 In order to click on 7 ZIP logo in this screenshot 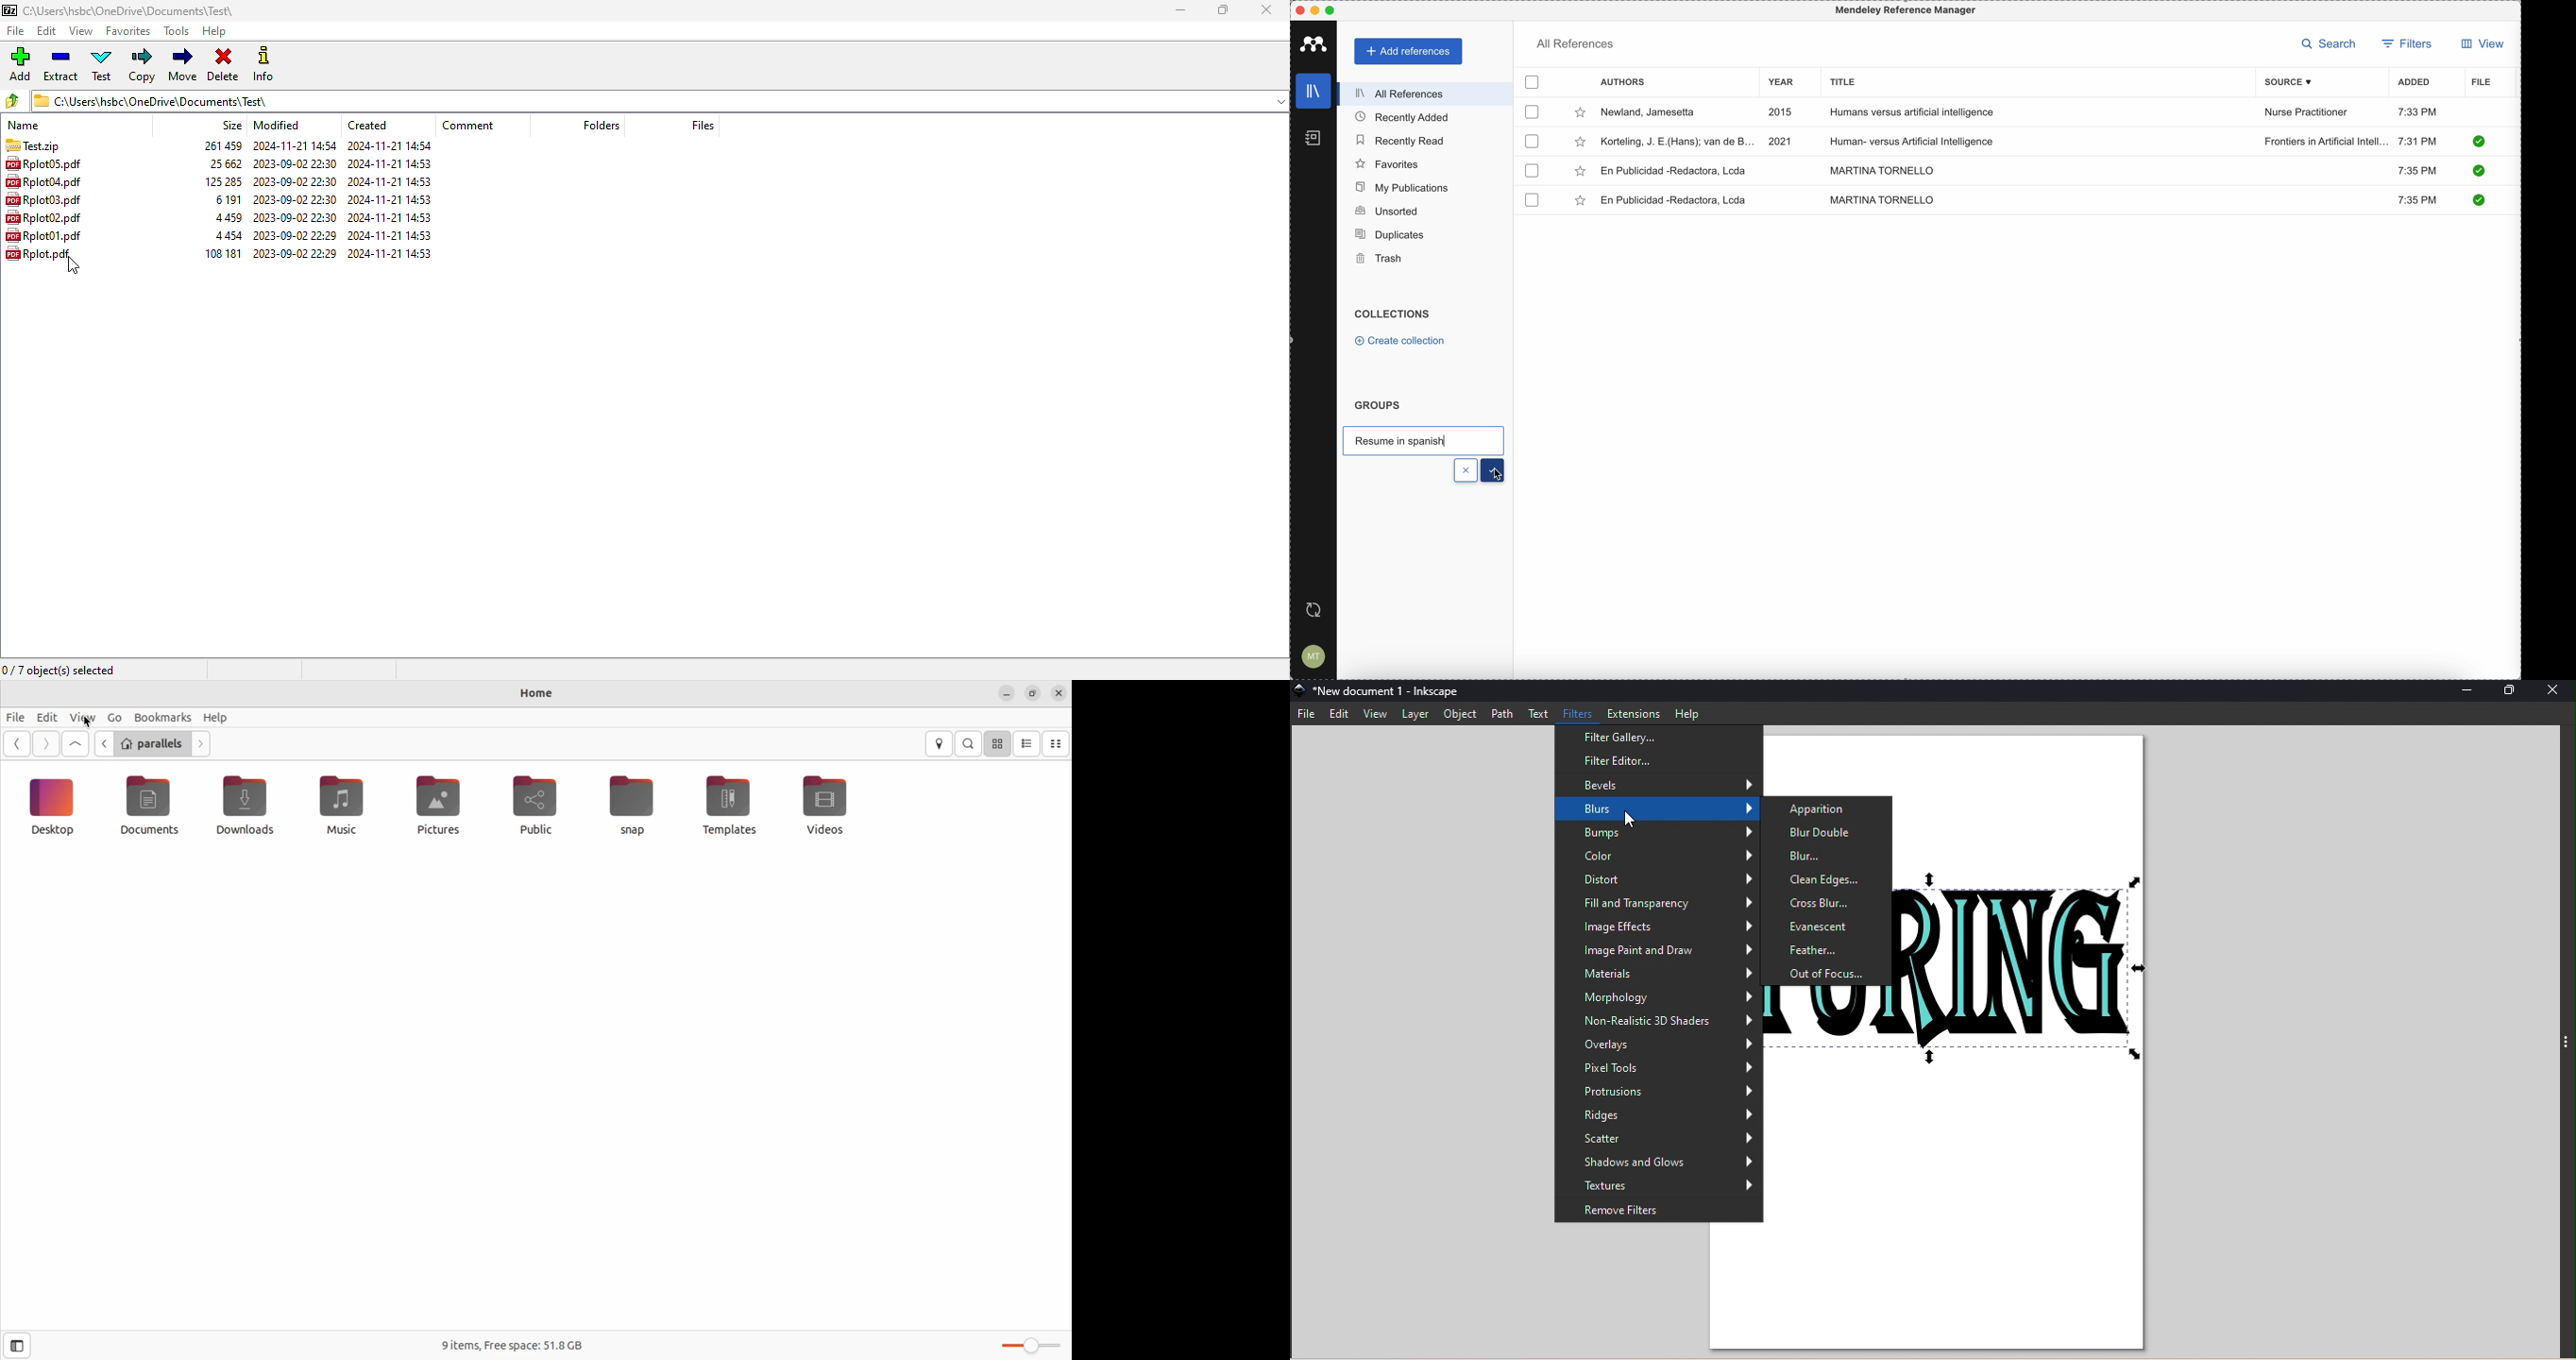, I will do `click(8, 11)`.